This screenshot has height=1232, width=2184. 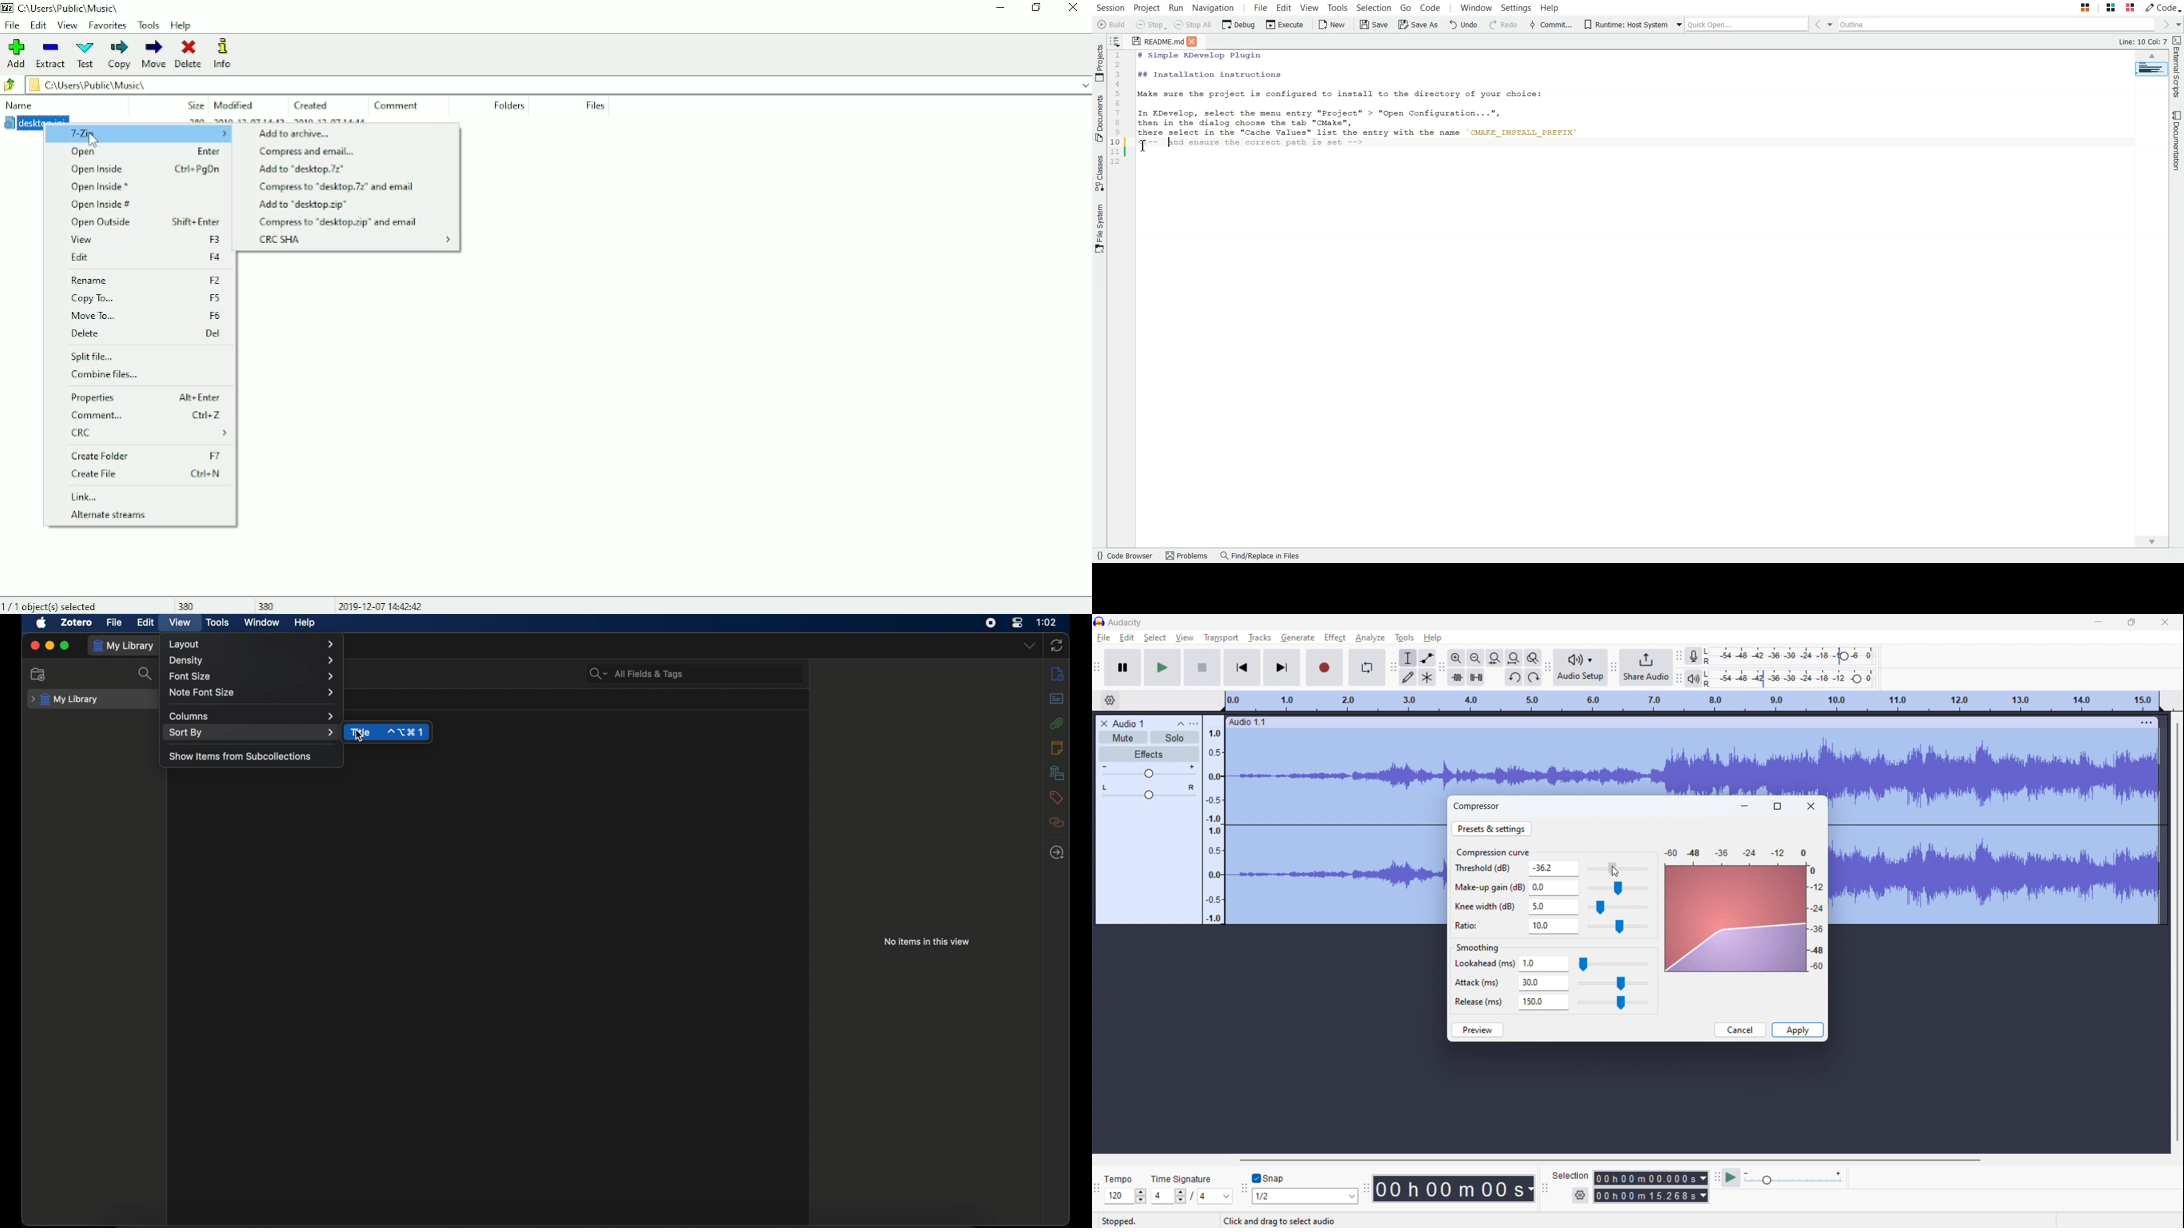 What do you see at coordinates (146, 258) in the screenshot?
I see `Edit` at bounding box center [146, 258].